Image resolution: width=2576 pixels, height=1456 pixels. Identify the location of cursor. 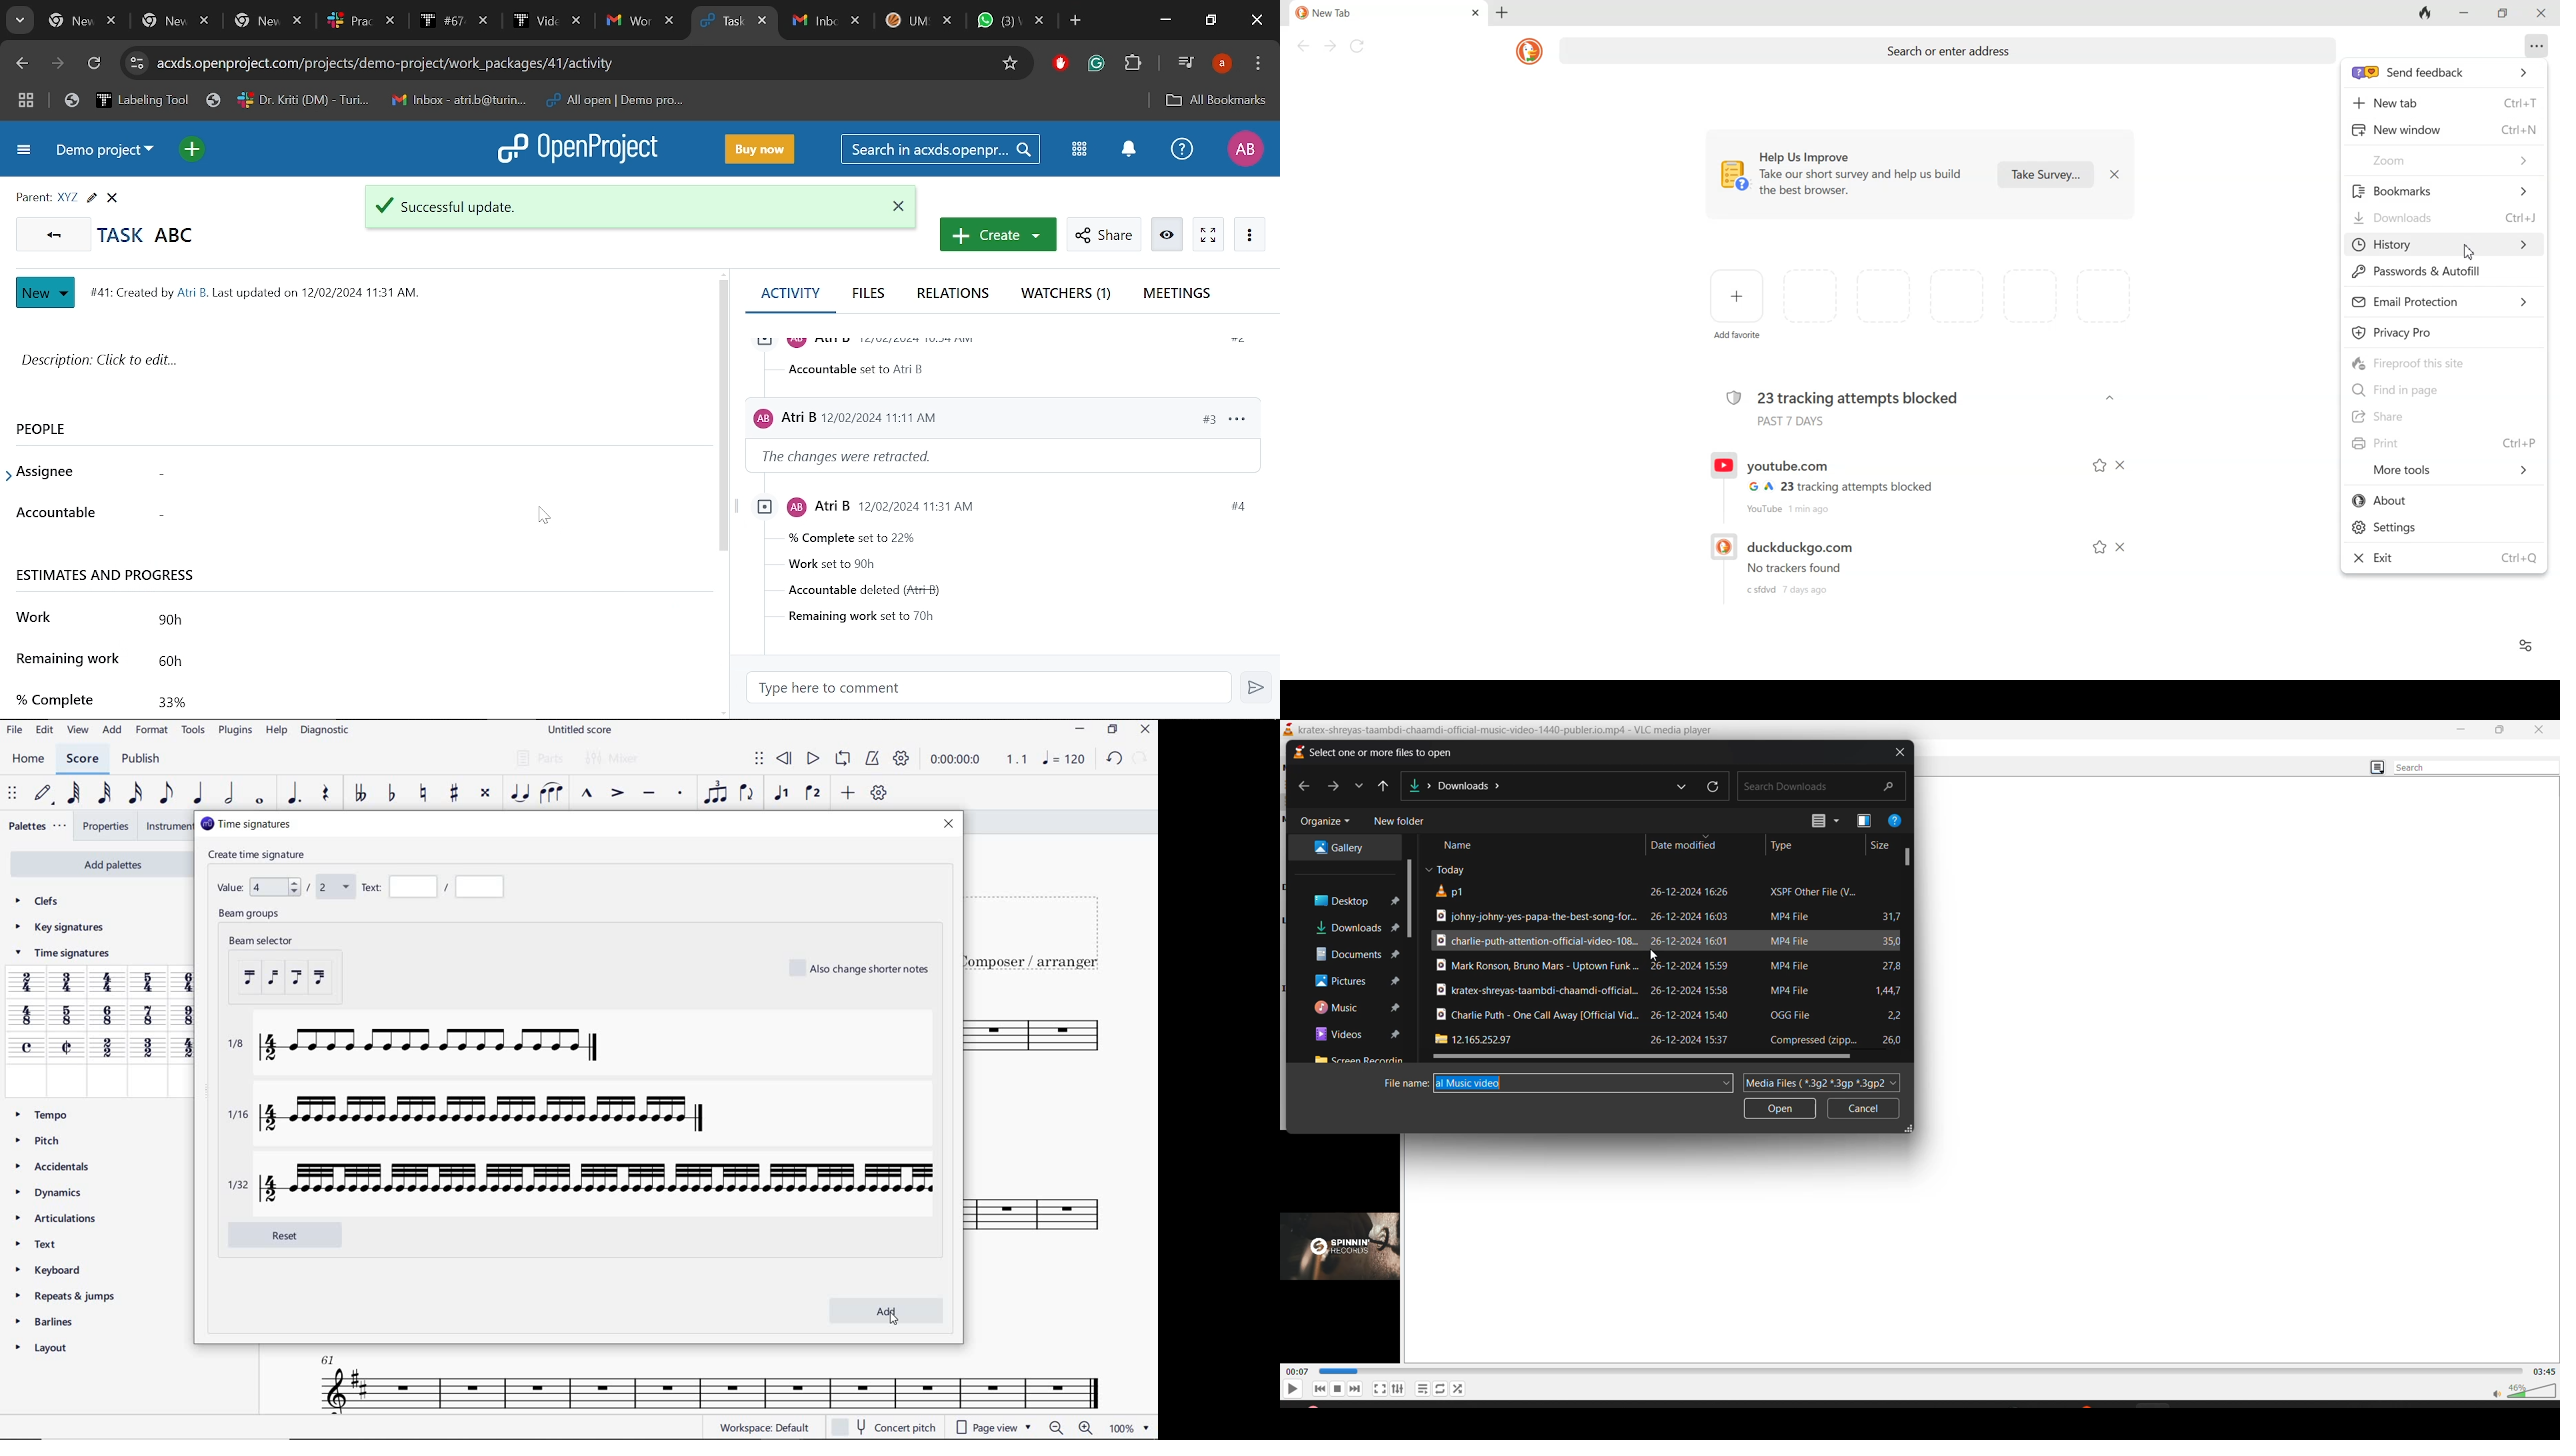
(892, 1319).